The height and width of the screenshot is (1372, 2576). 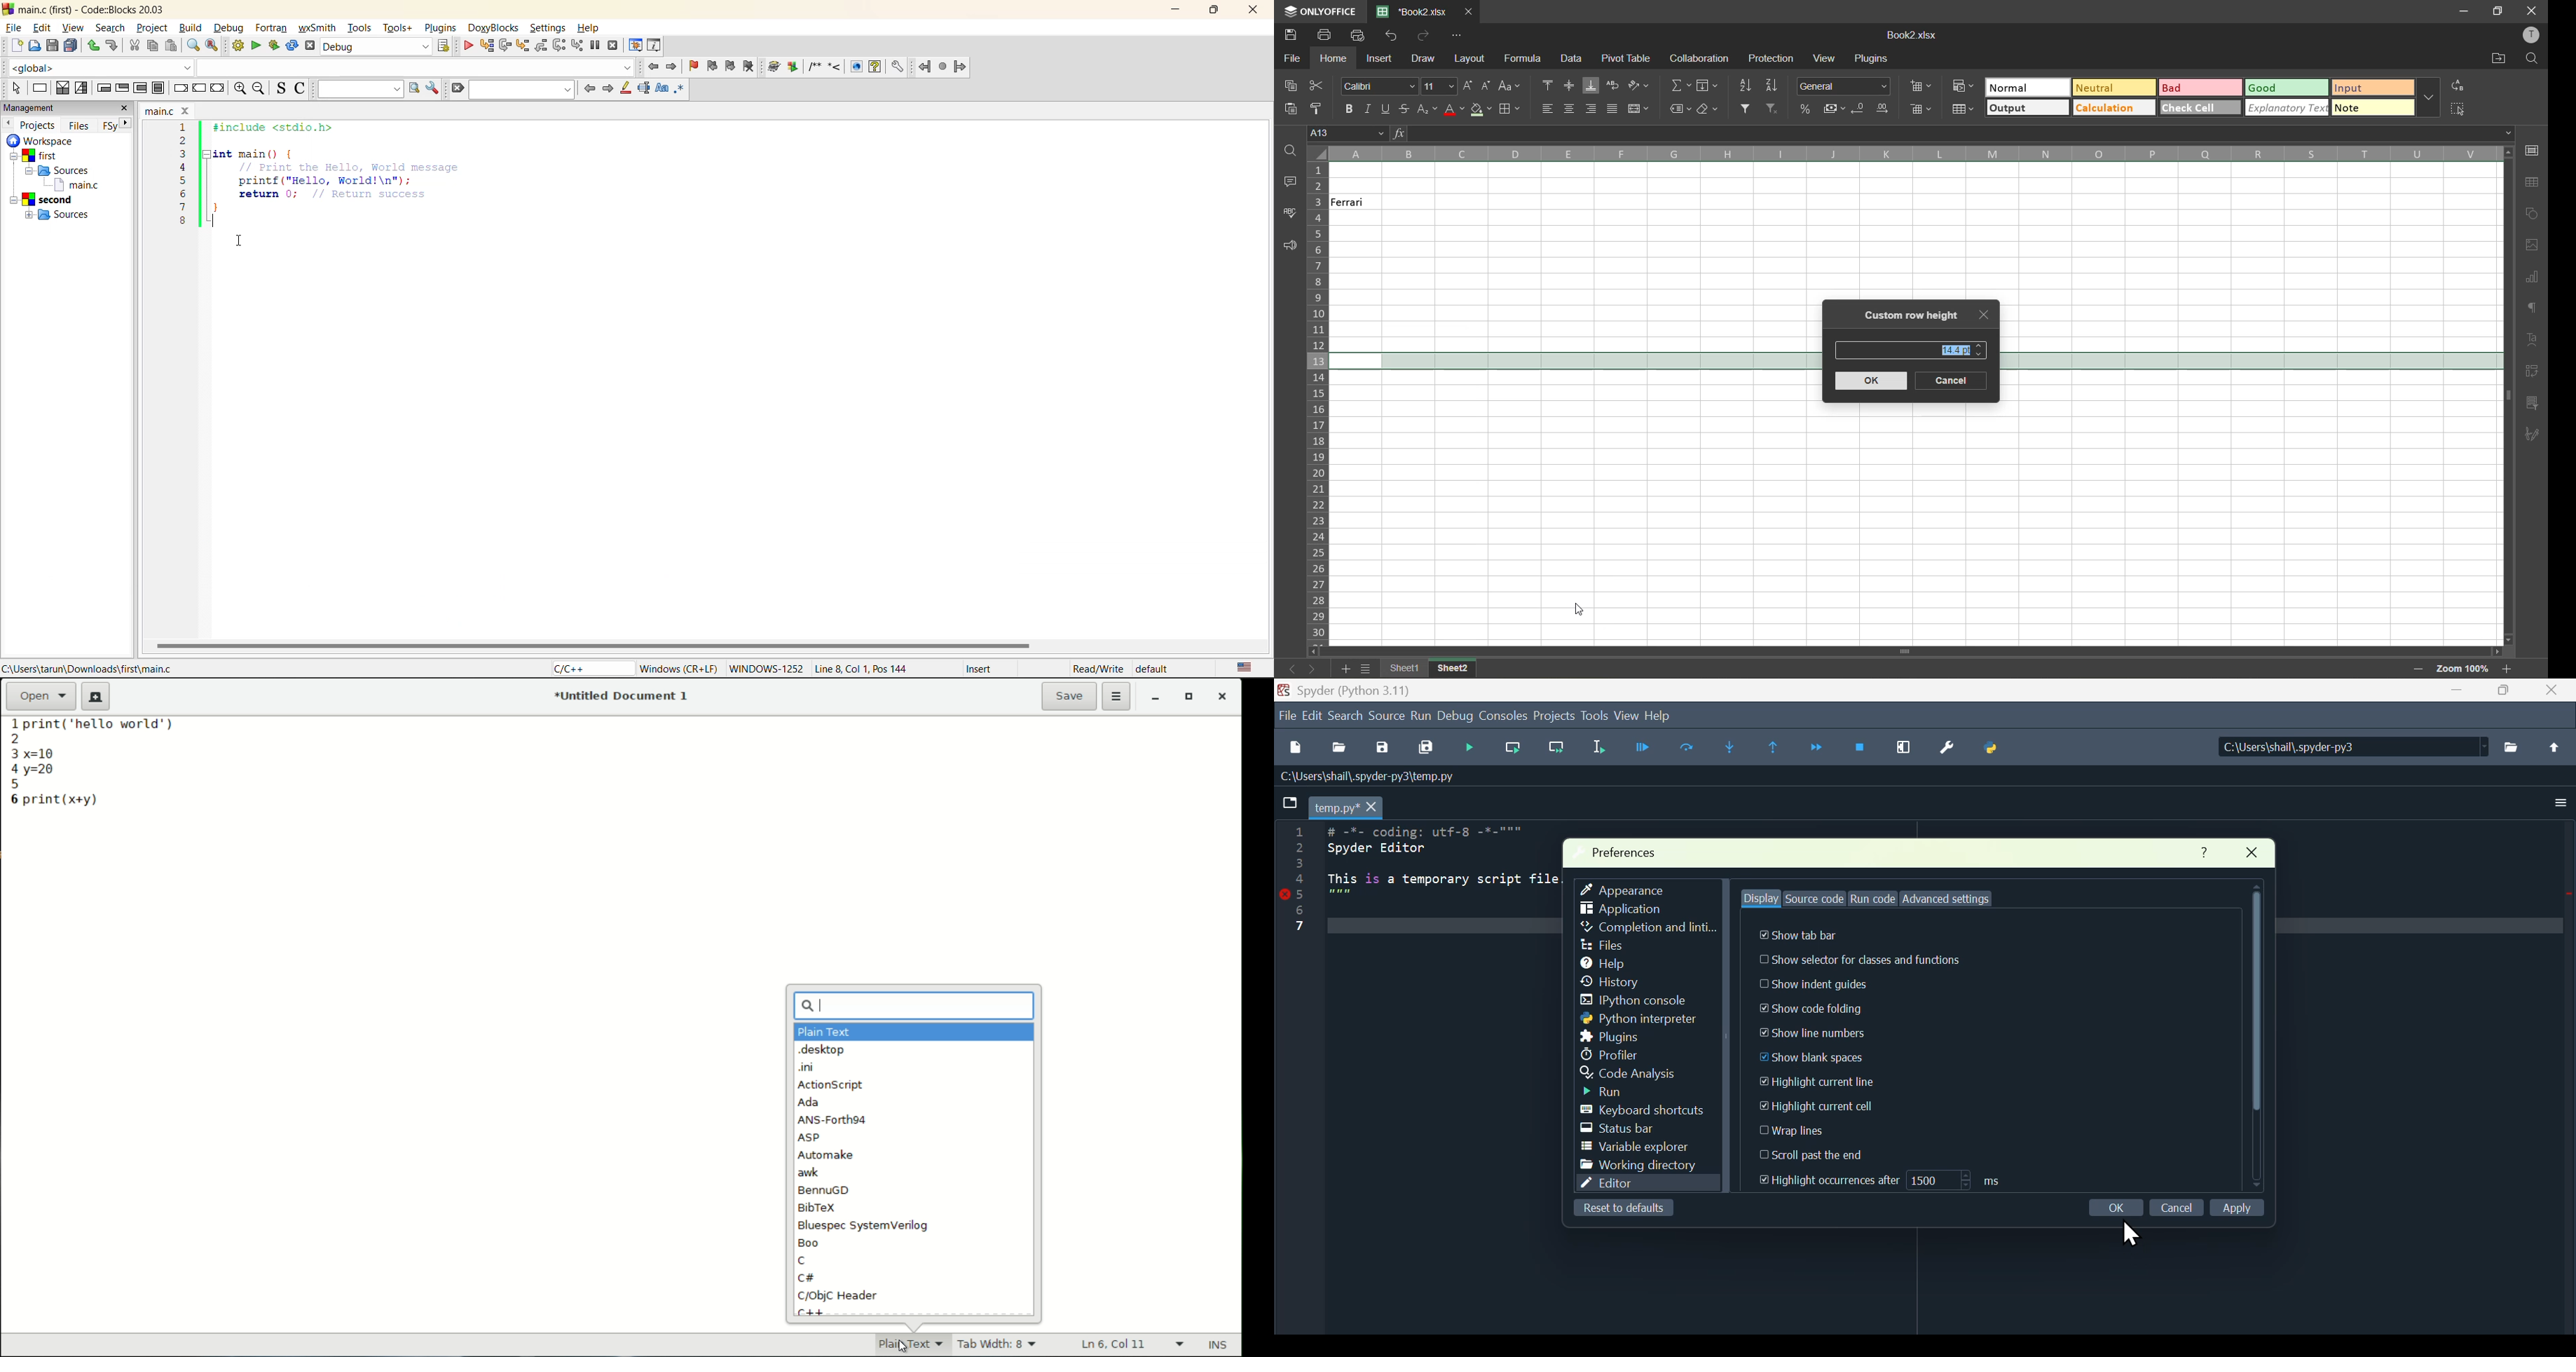 What do you see at coordinates (1627, 1208) in the screenshot?
I see `Reset to default` at bounding box center [1627, 1208].